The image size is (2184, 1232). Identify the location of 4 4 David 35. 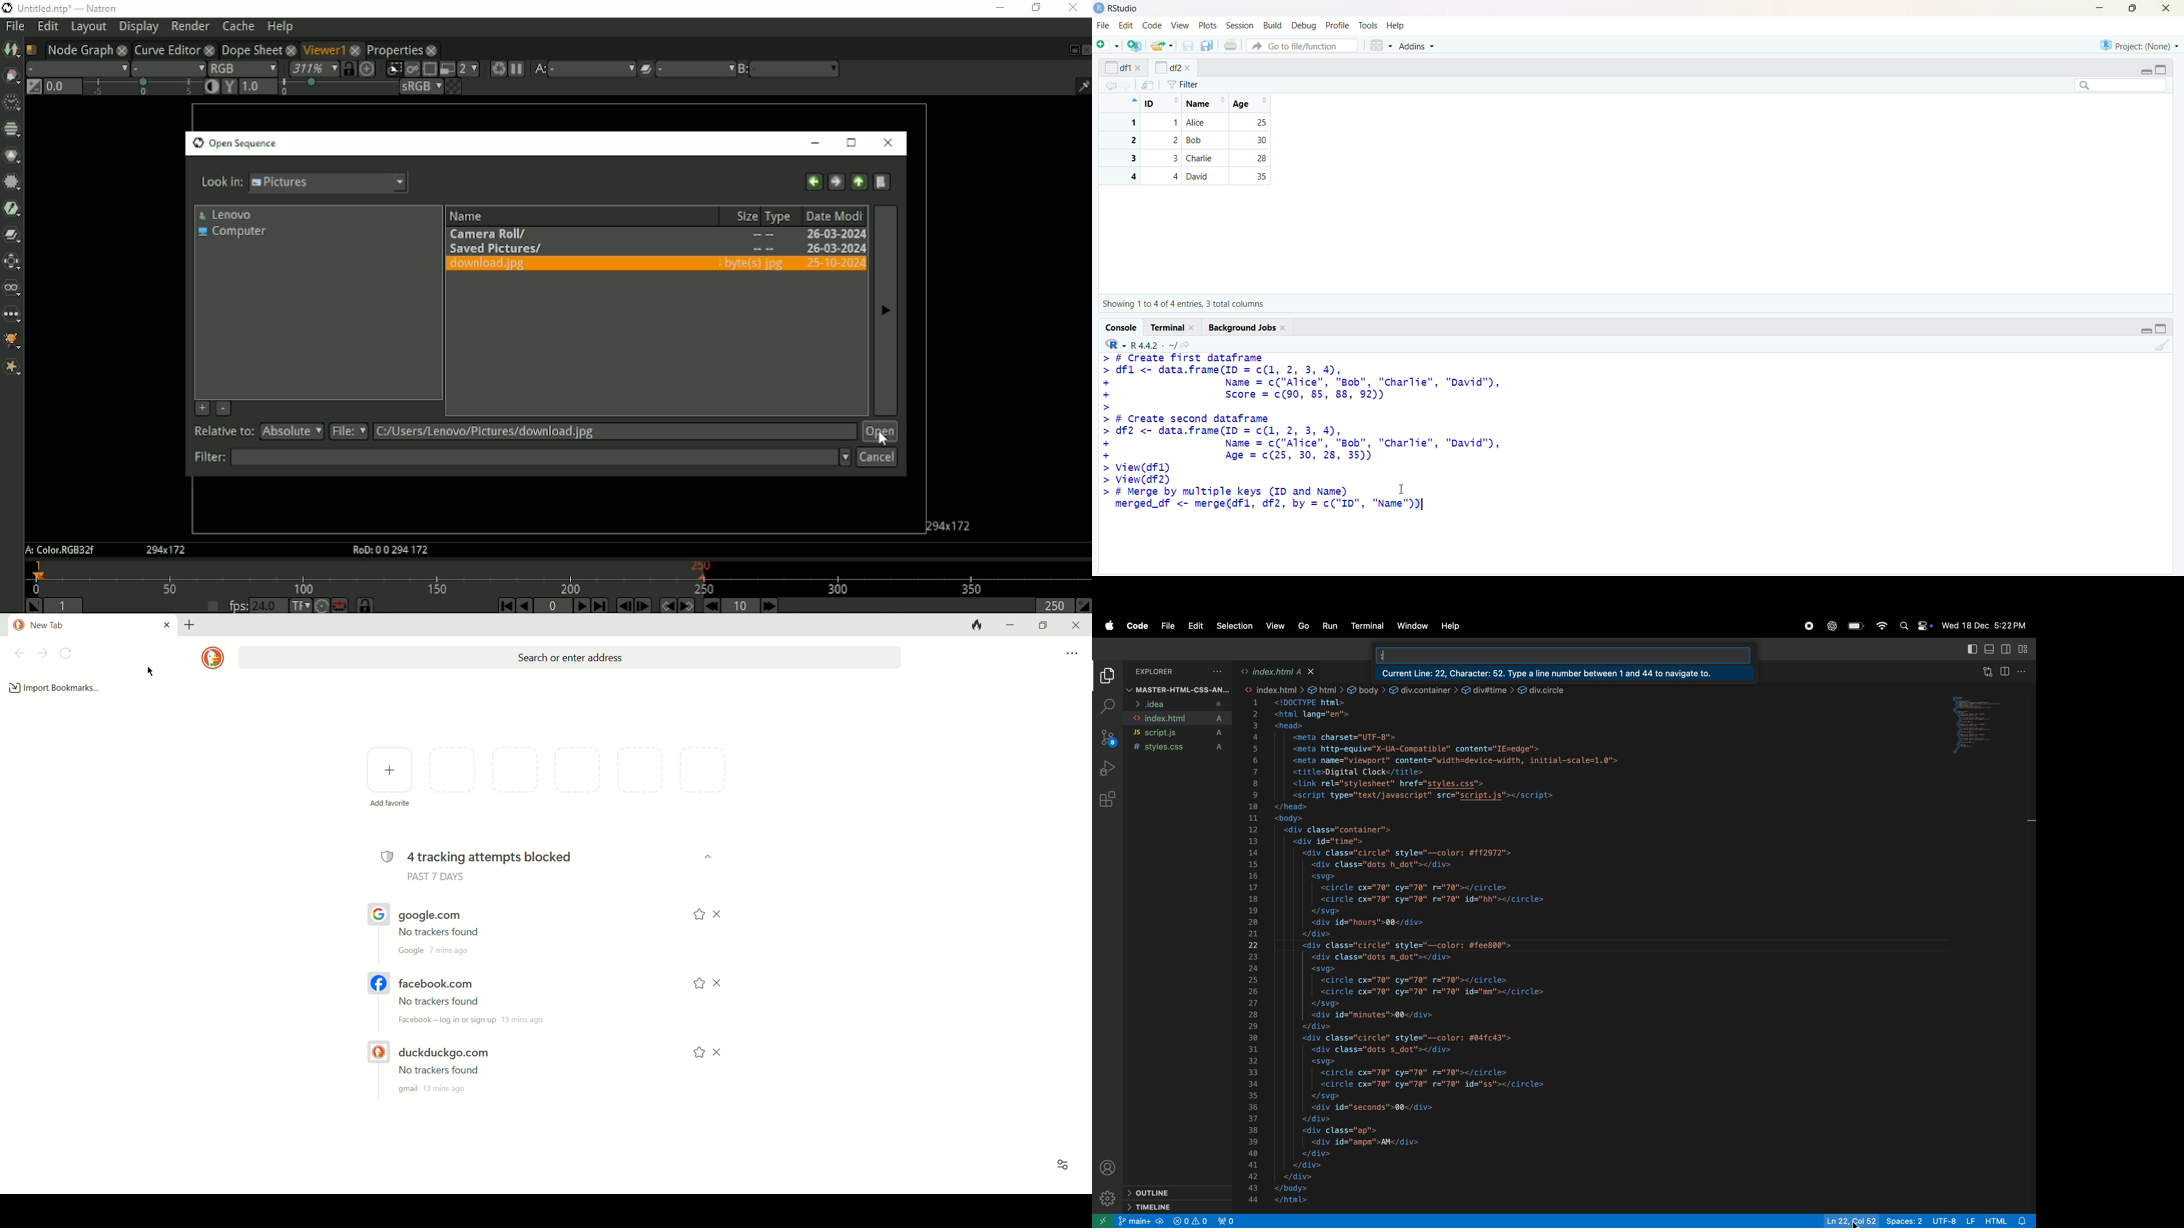
(1190, 176).